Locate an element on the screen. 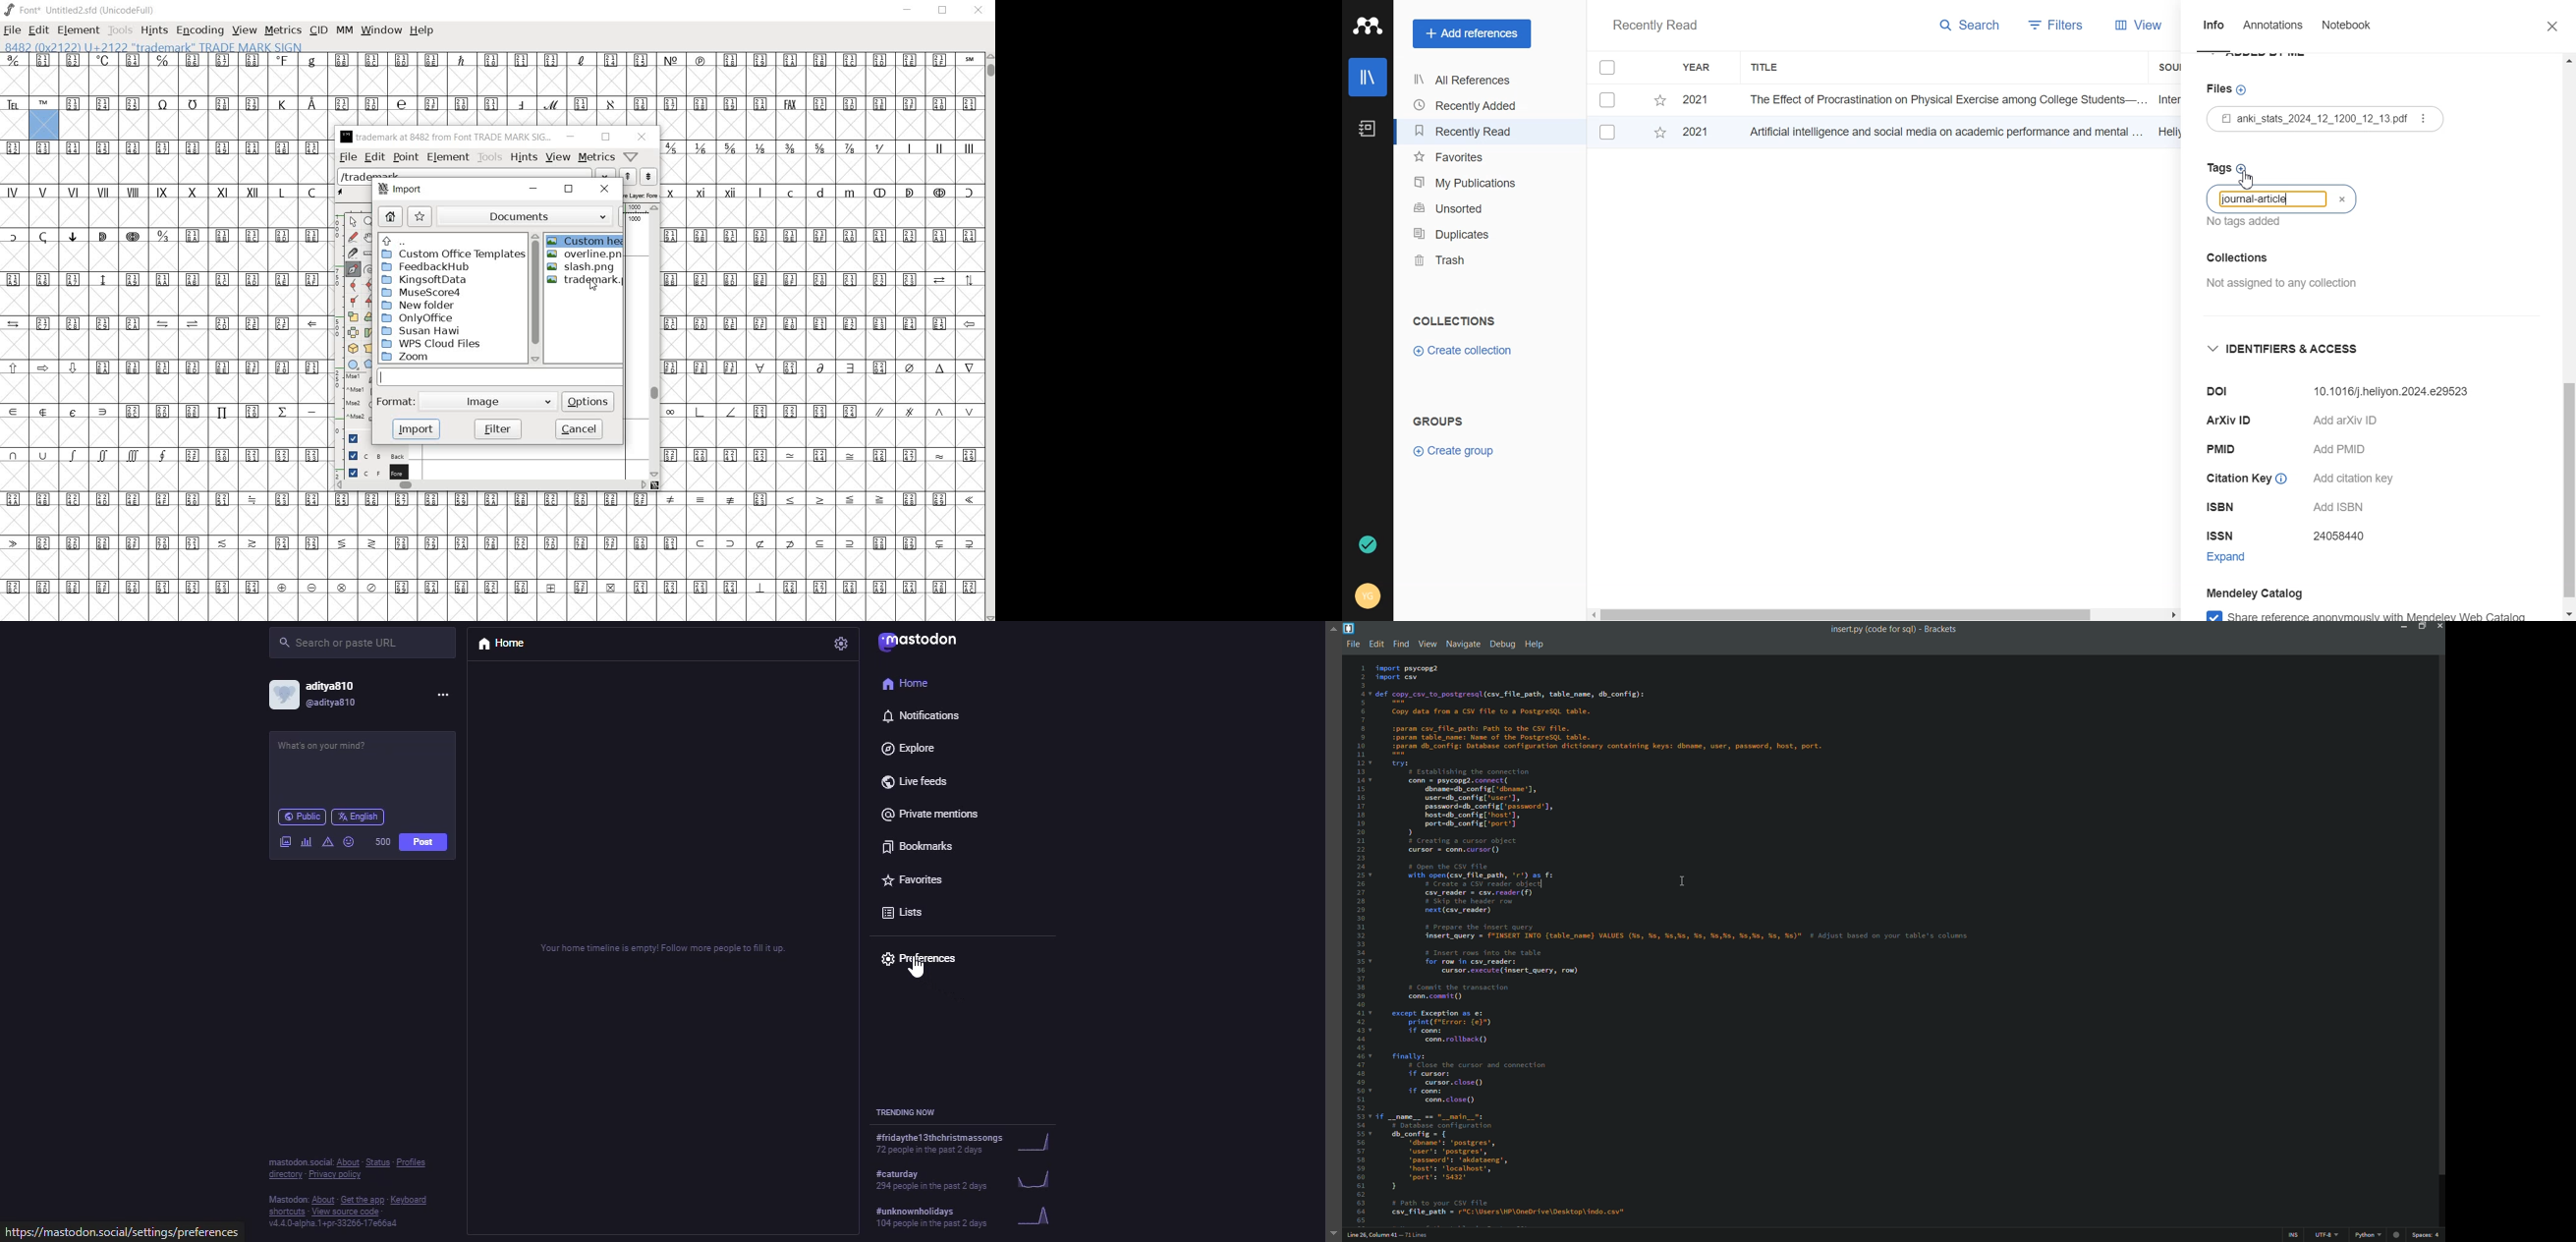 This screenshot has height=1260, width=2576. settings is located at coordinates (841, 645).